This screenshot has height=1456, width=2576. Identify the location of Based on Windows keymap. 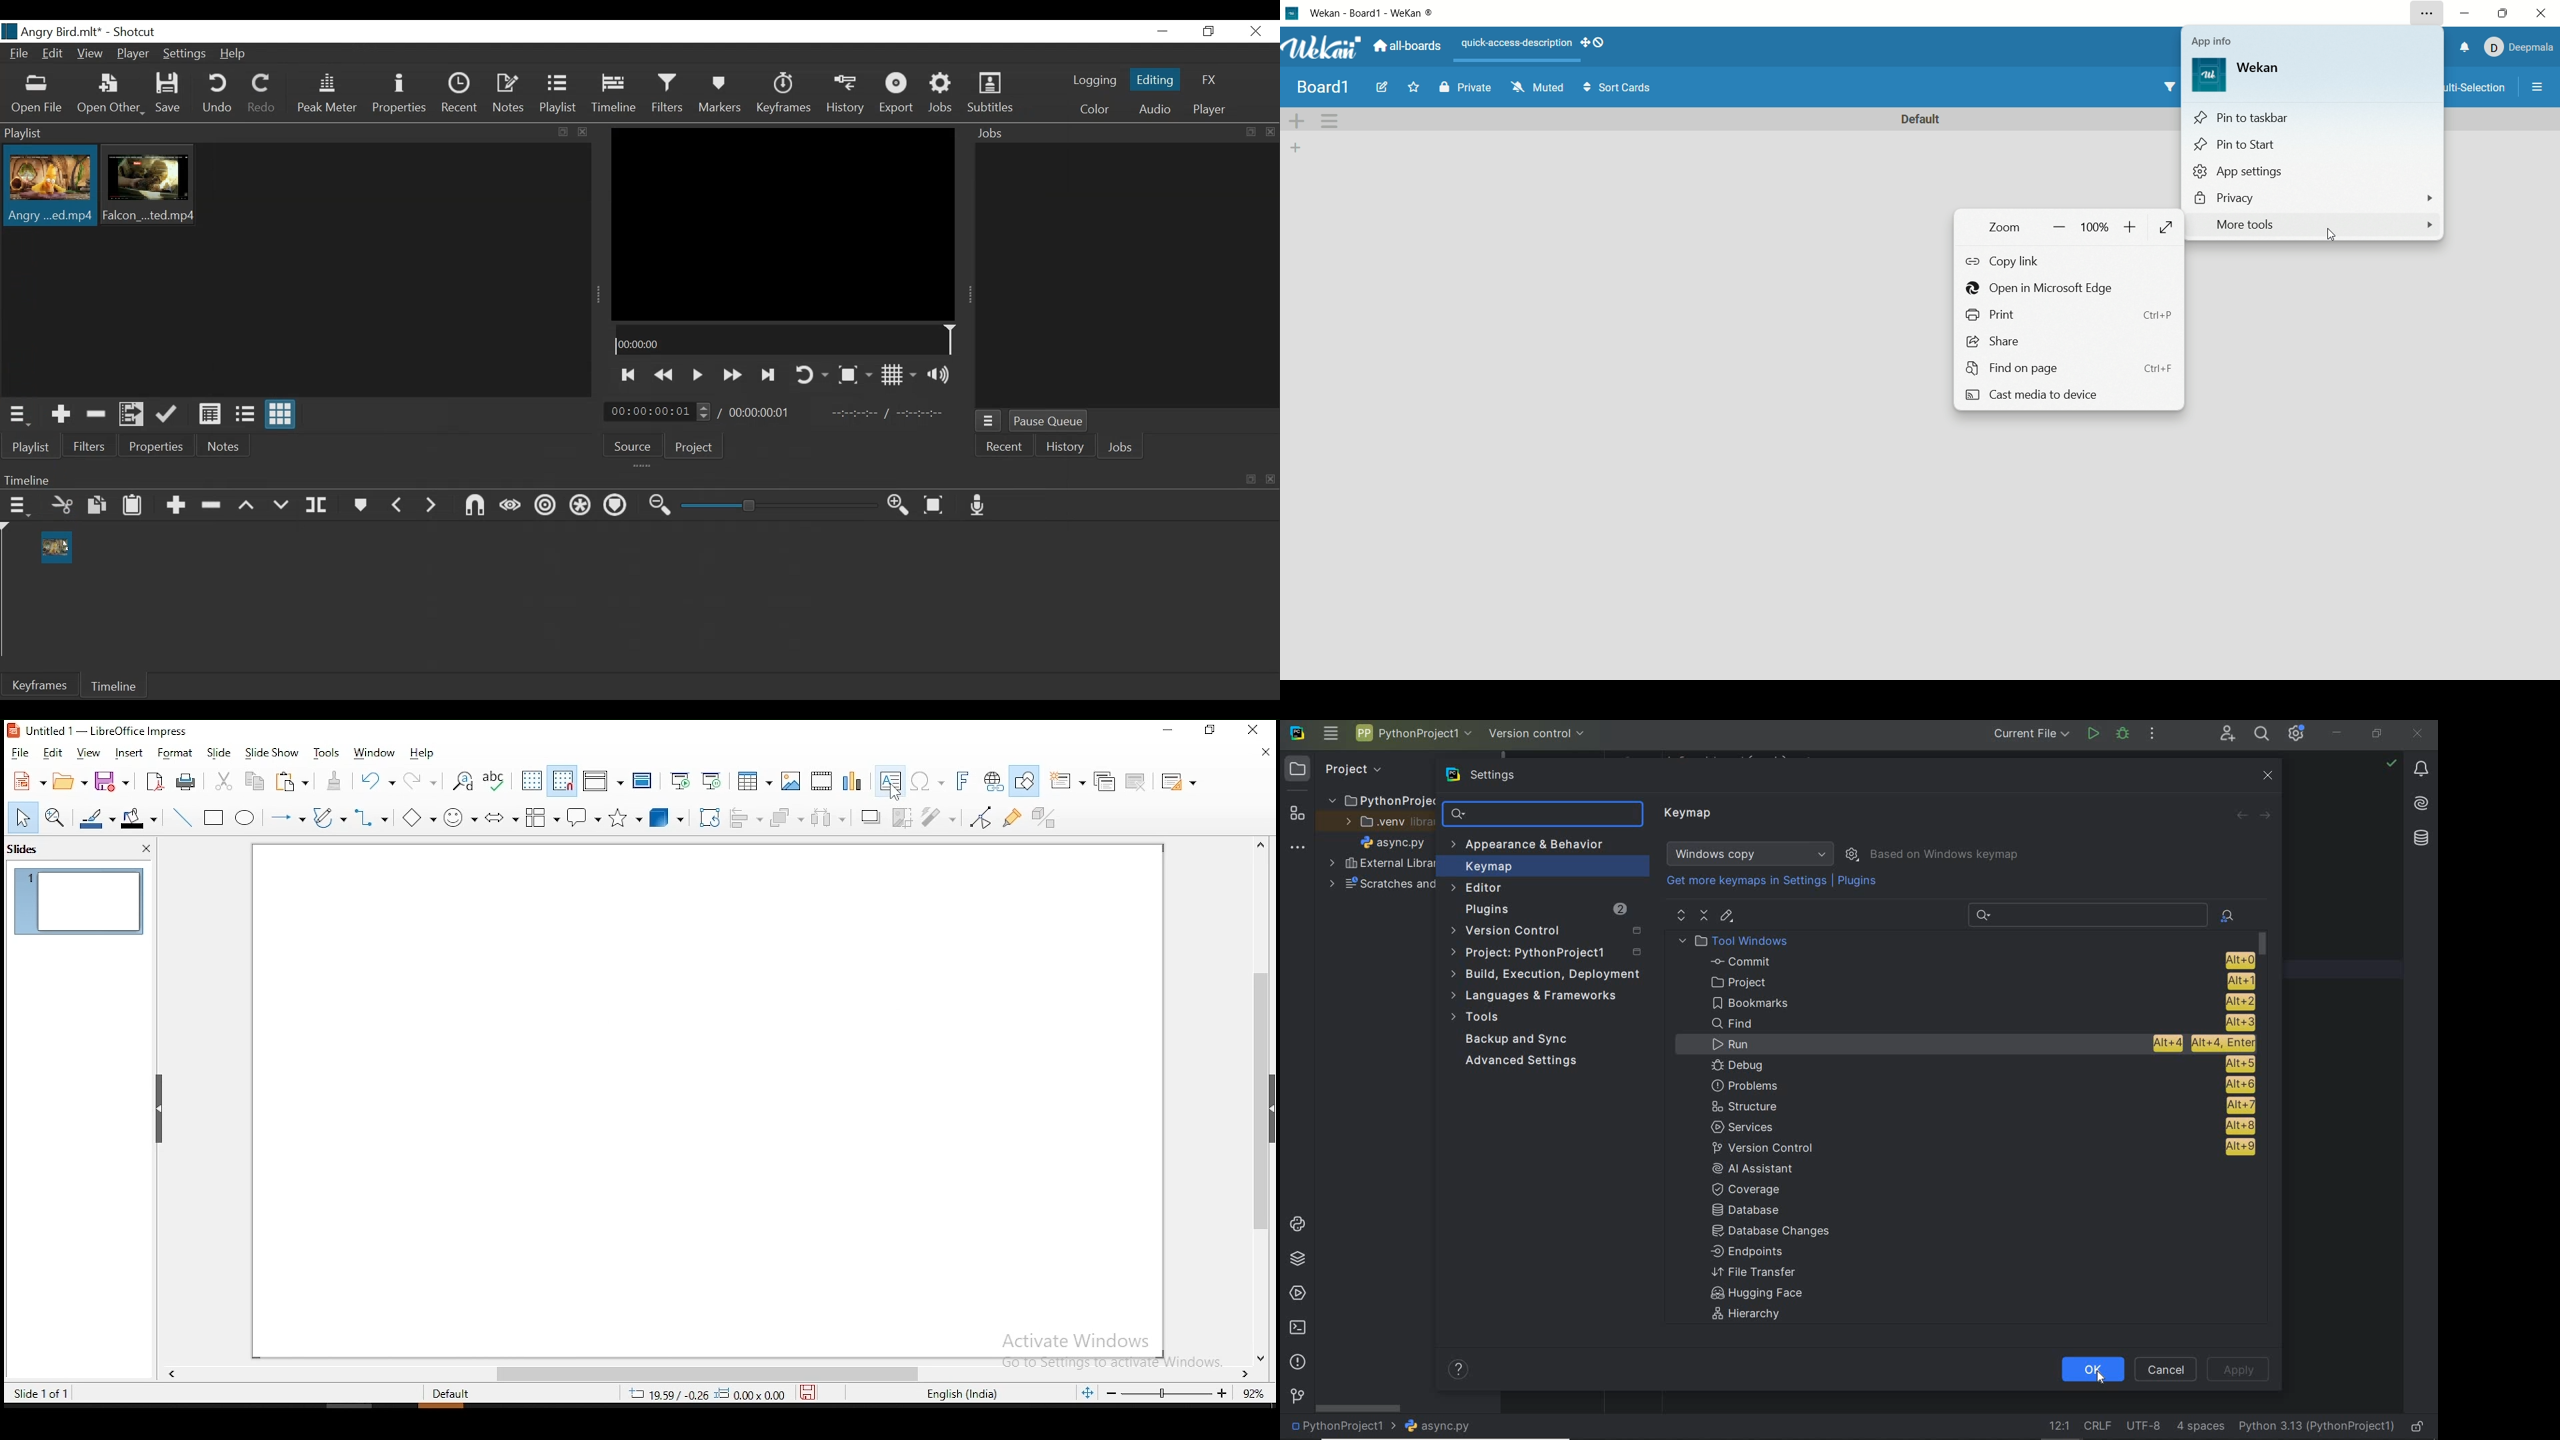
(1944, 852).